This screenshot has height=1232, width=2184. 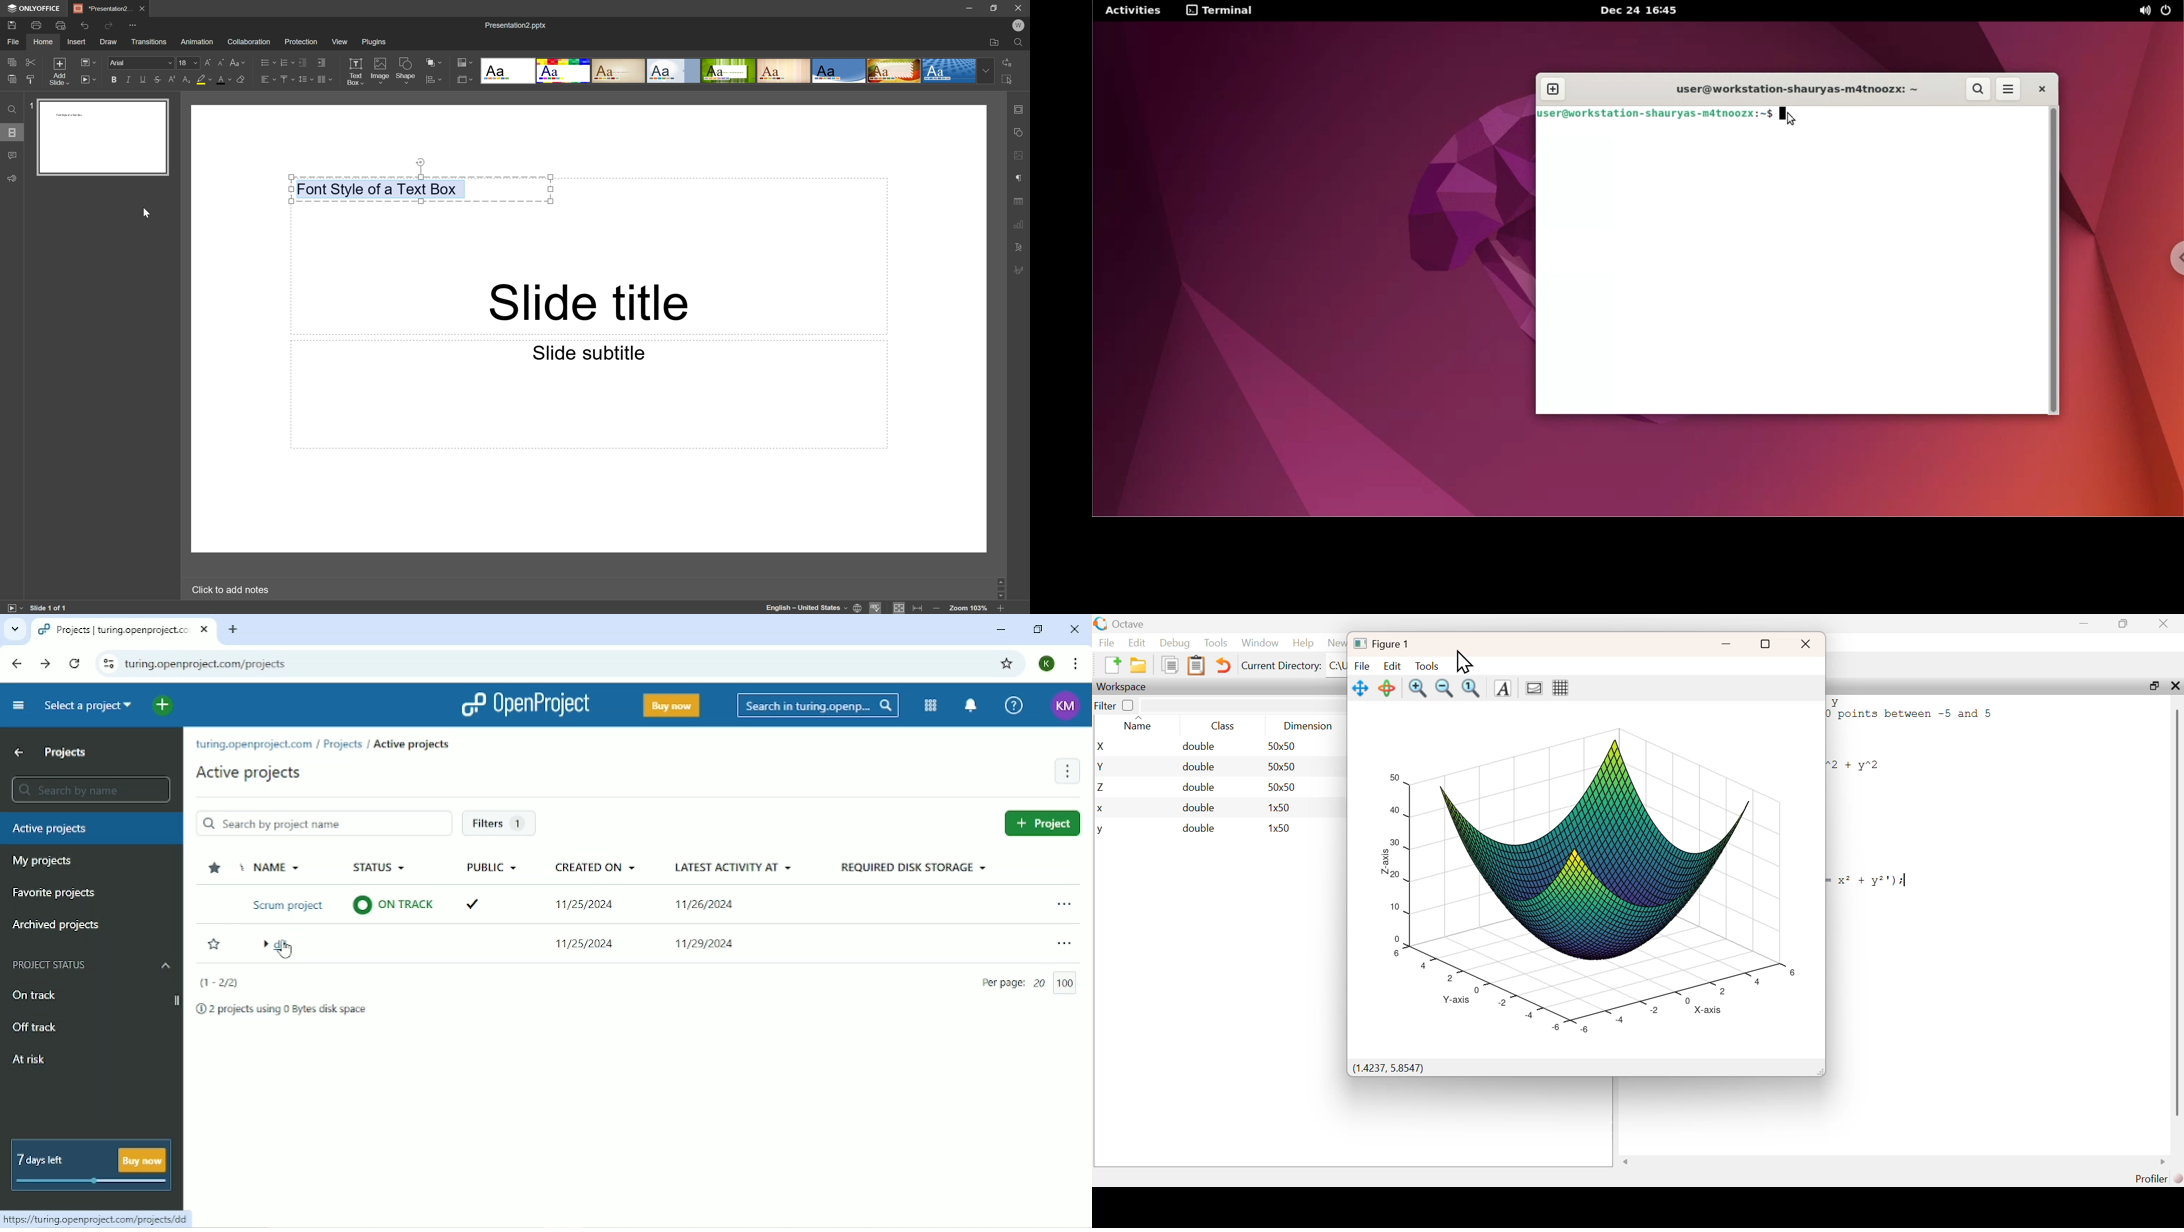 I want to click on scroll bar, so click(x=2177, y=912).